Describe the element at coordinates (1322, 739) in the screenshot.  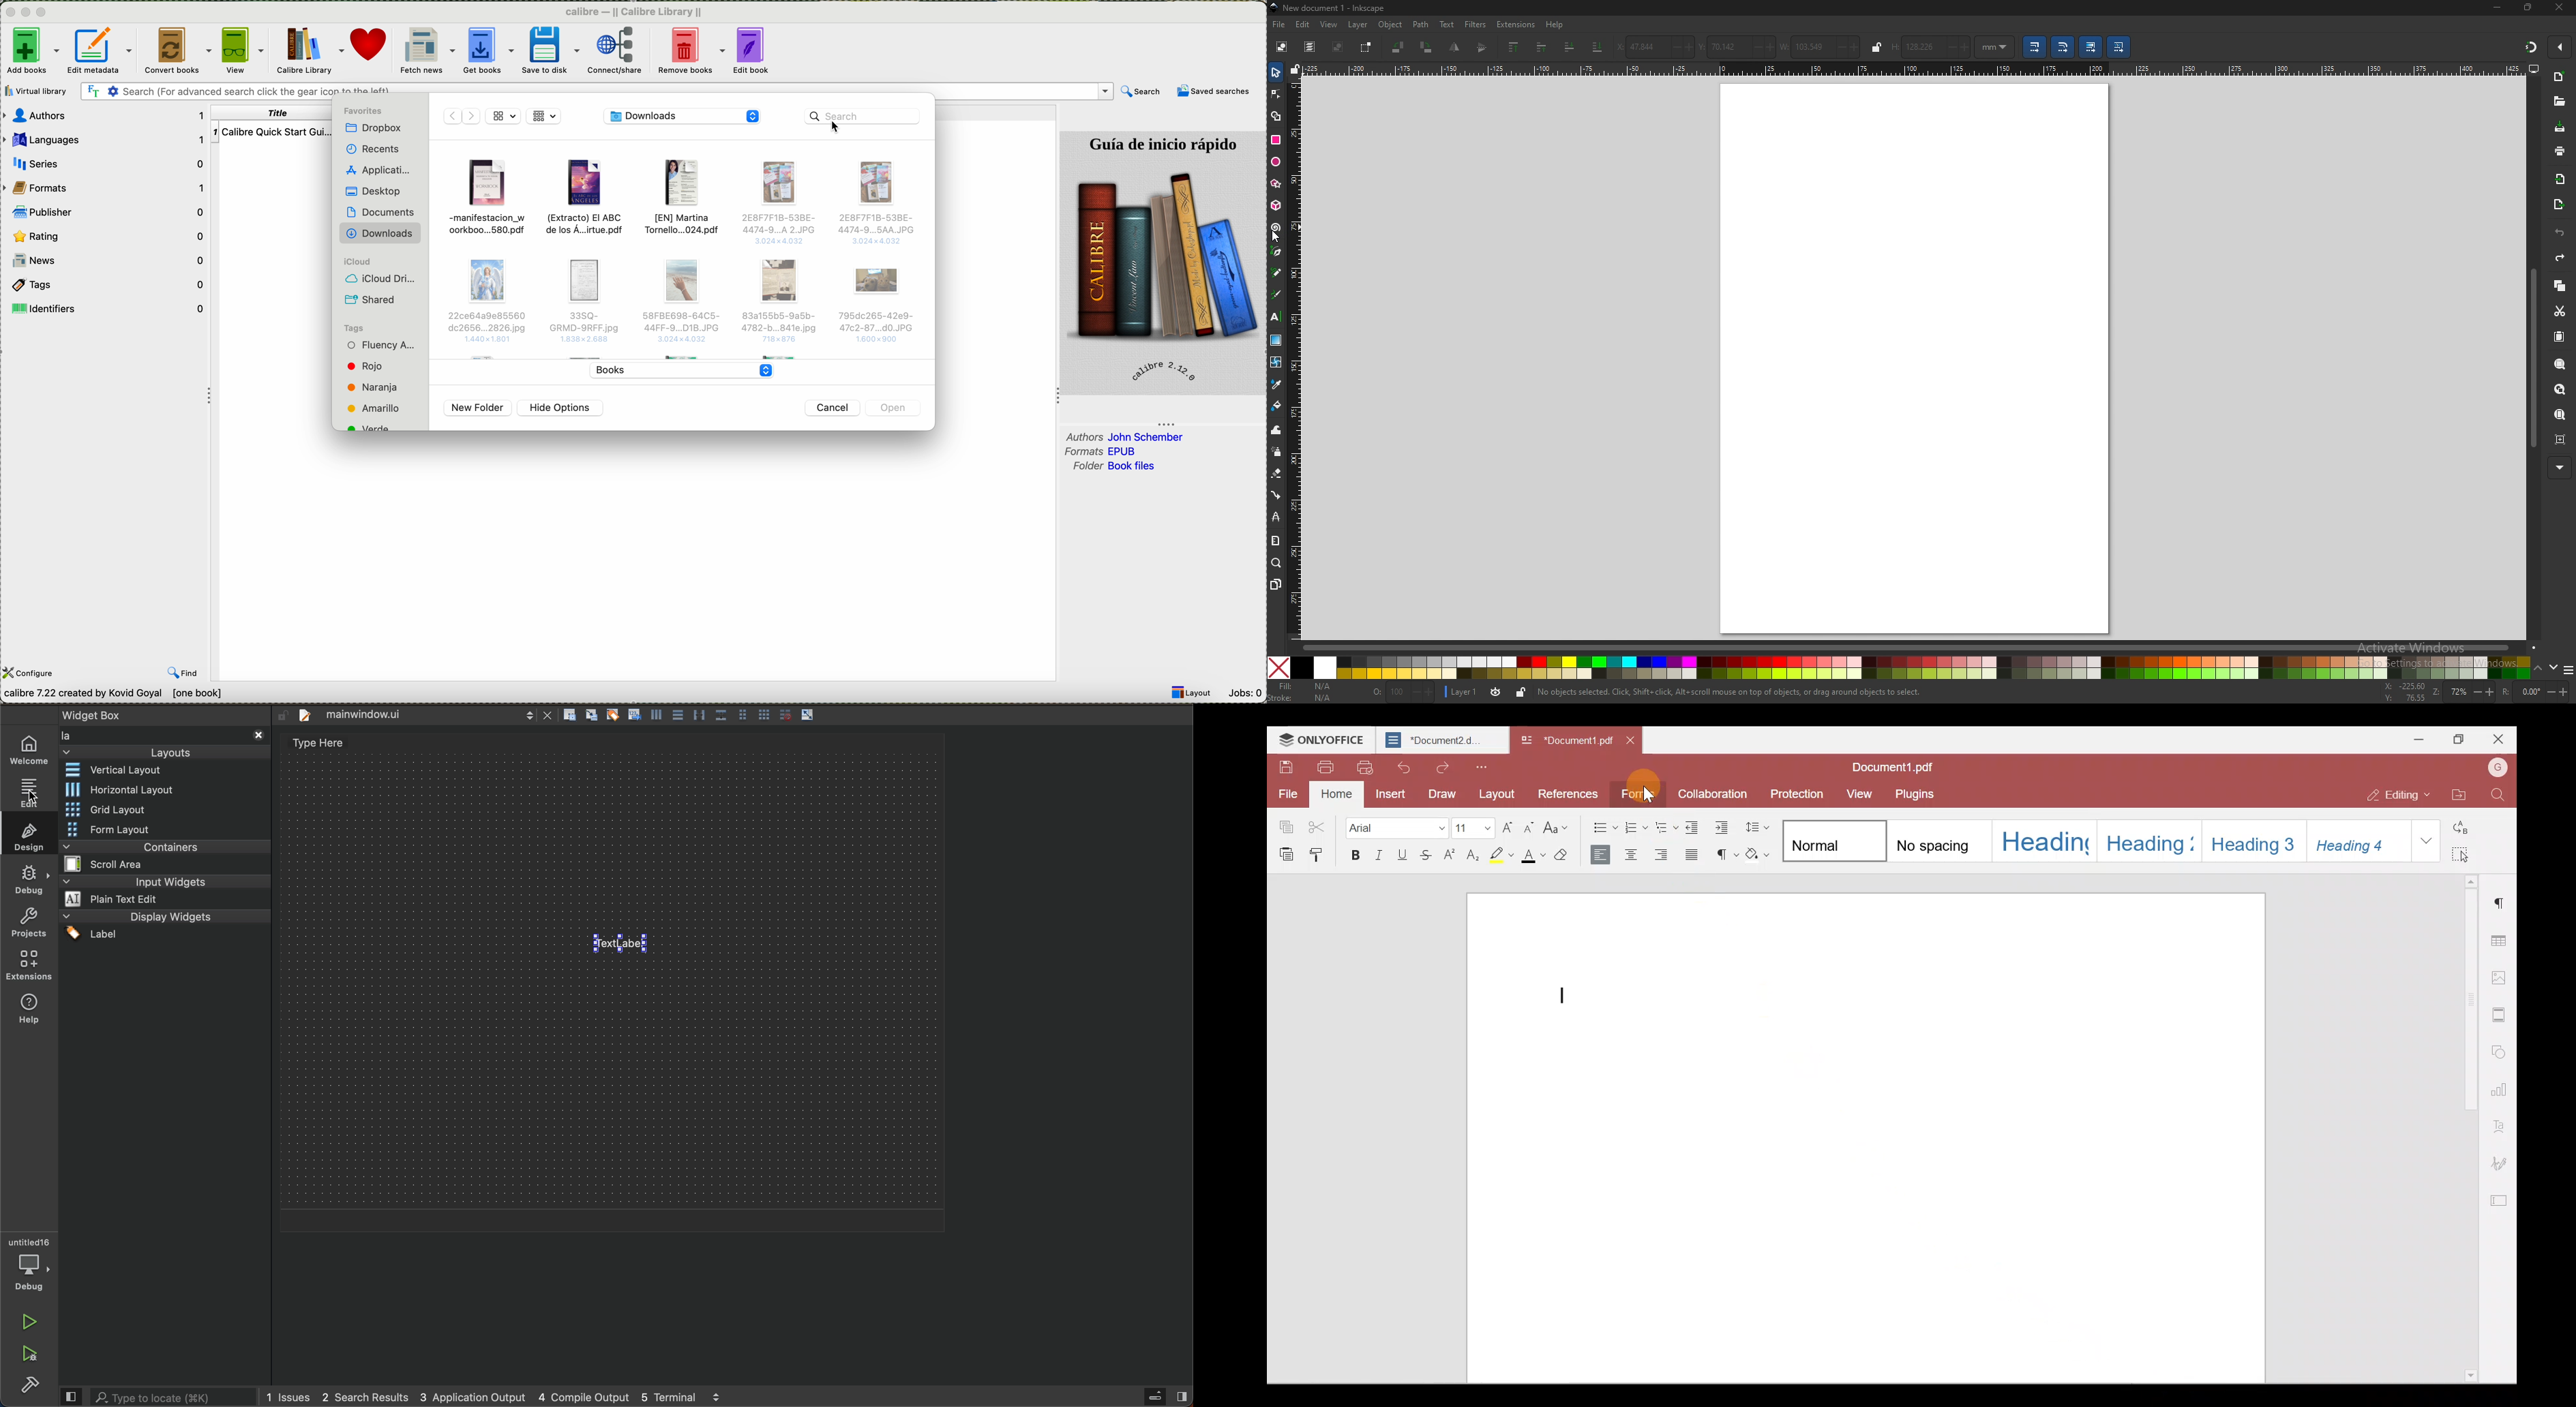
I see `ONLYOFFICE` at that location.